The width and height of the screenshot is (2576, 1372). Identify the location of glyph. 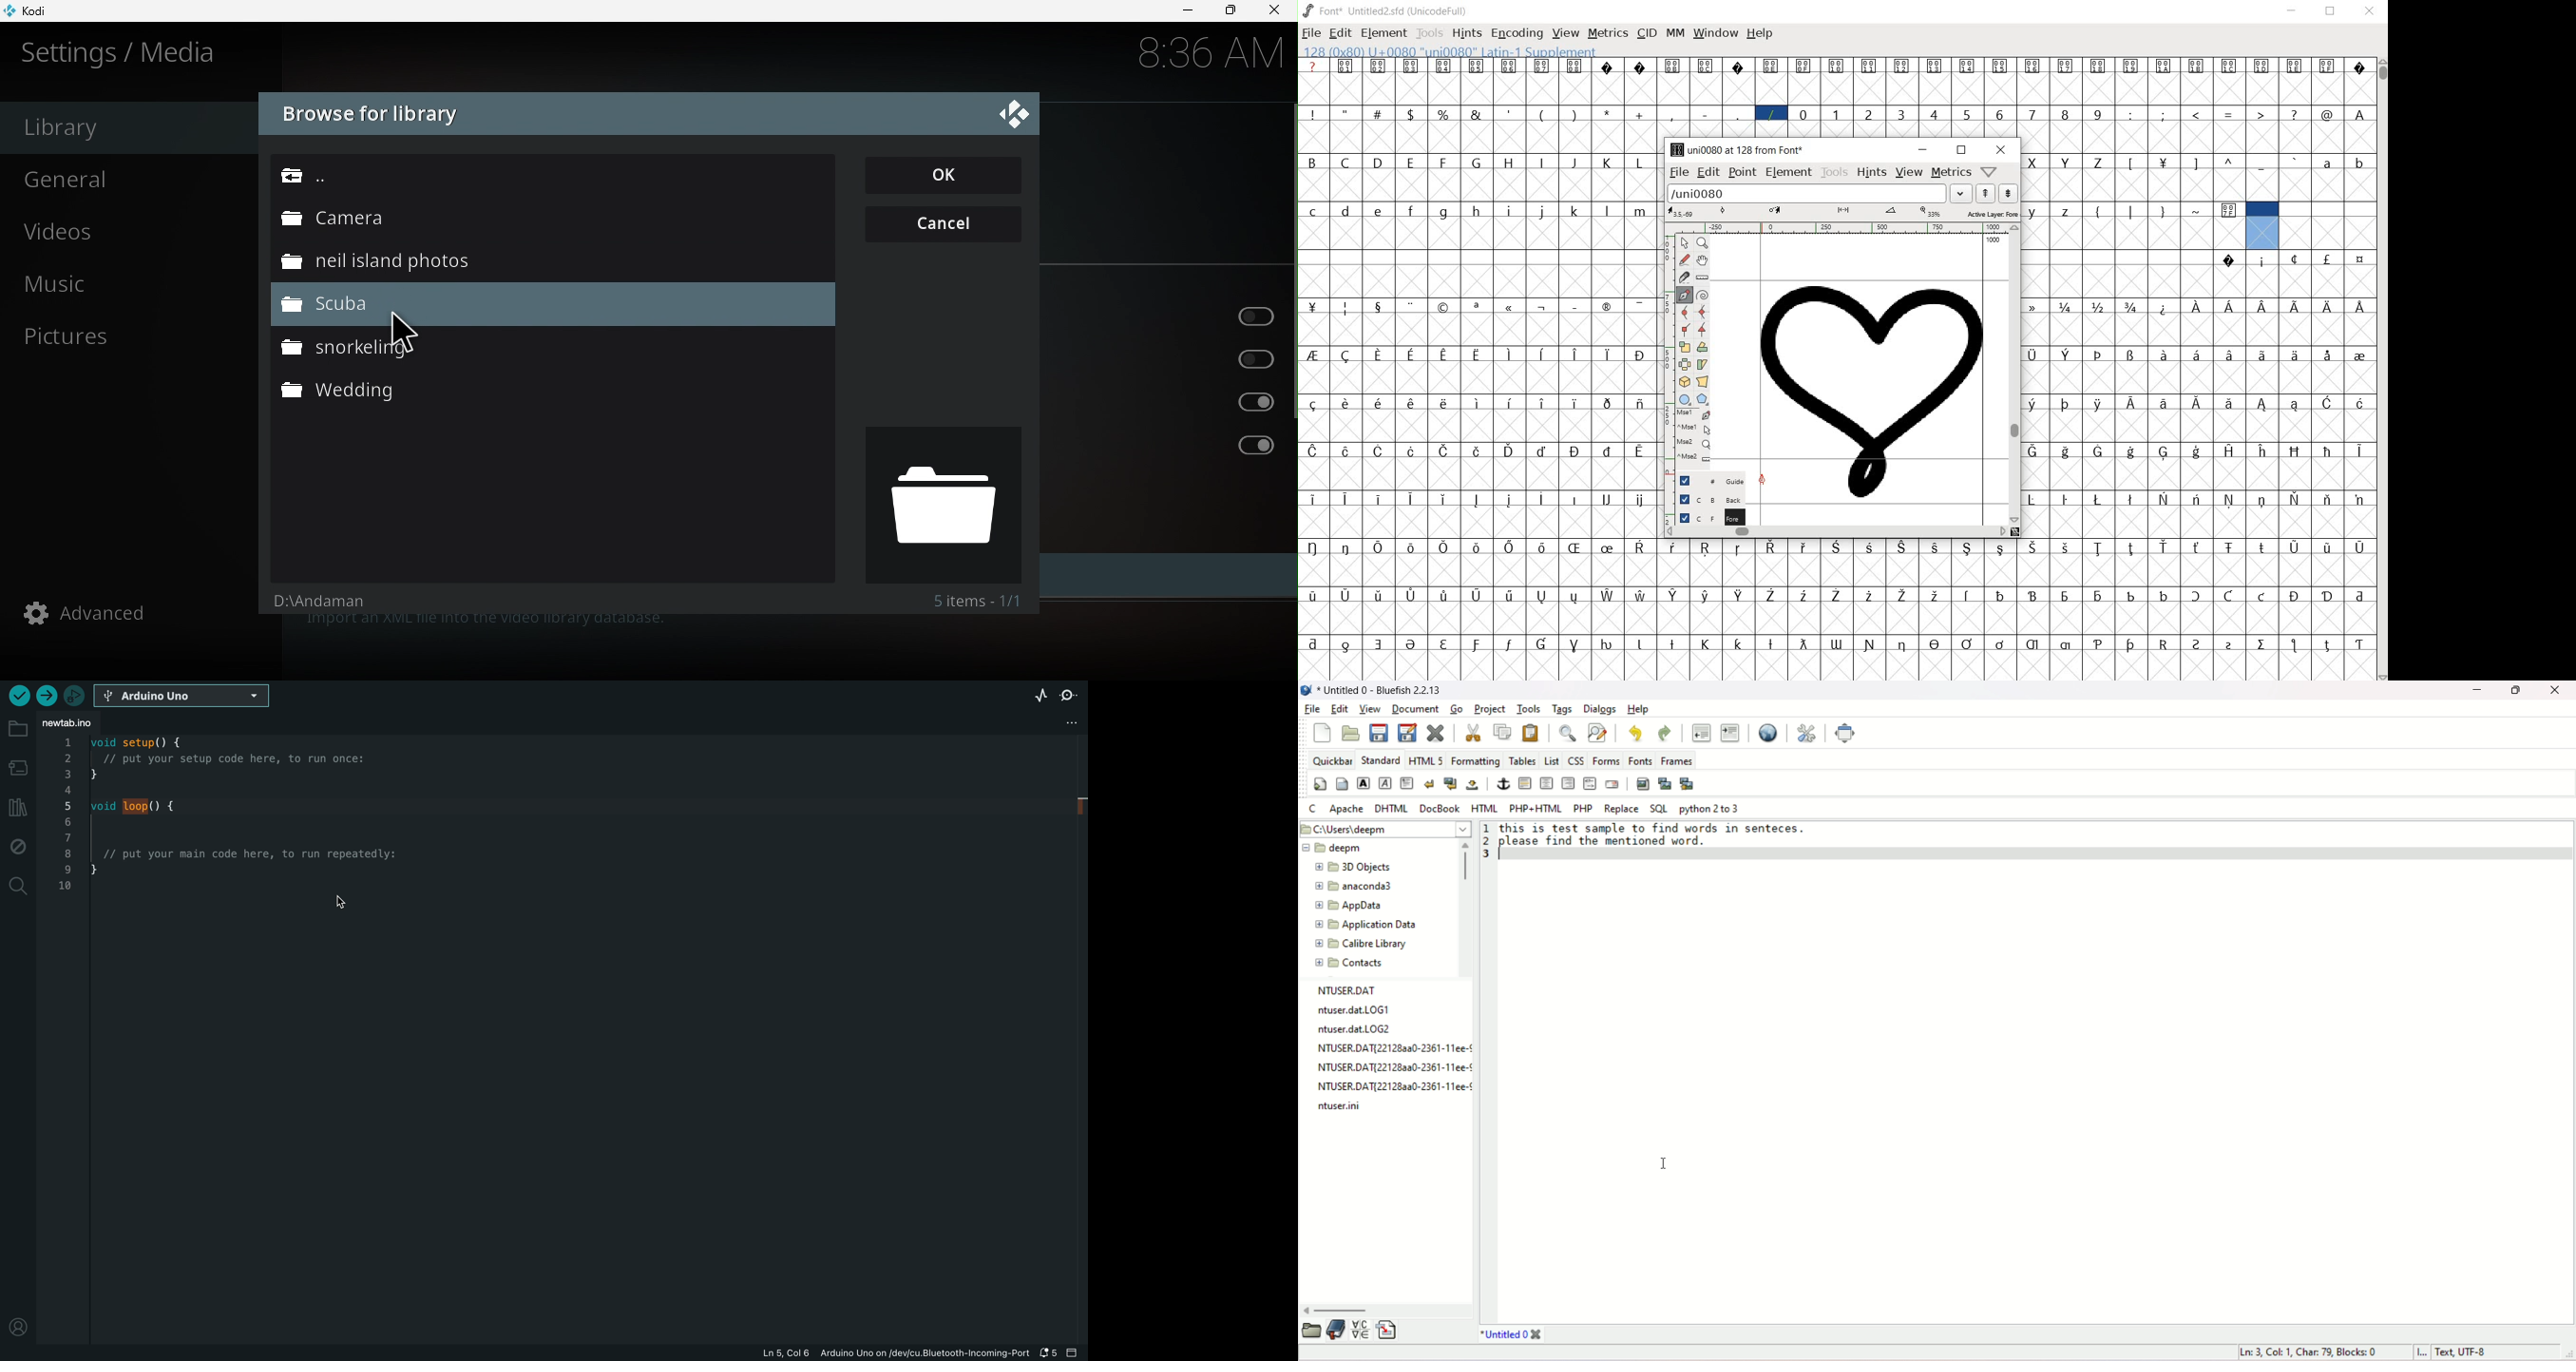
(2197, 114).